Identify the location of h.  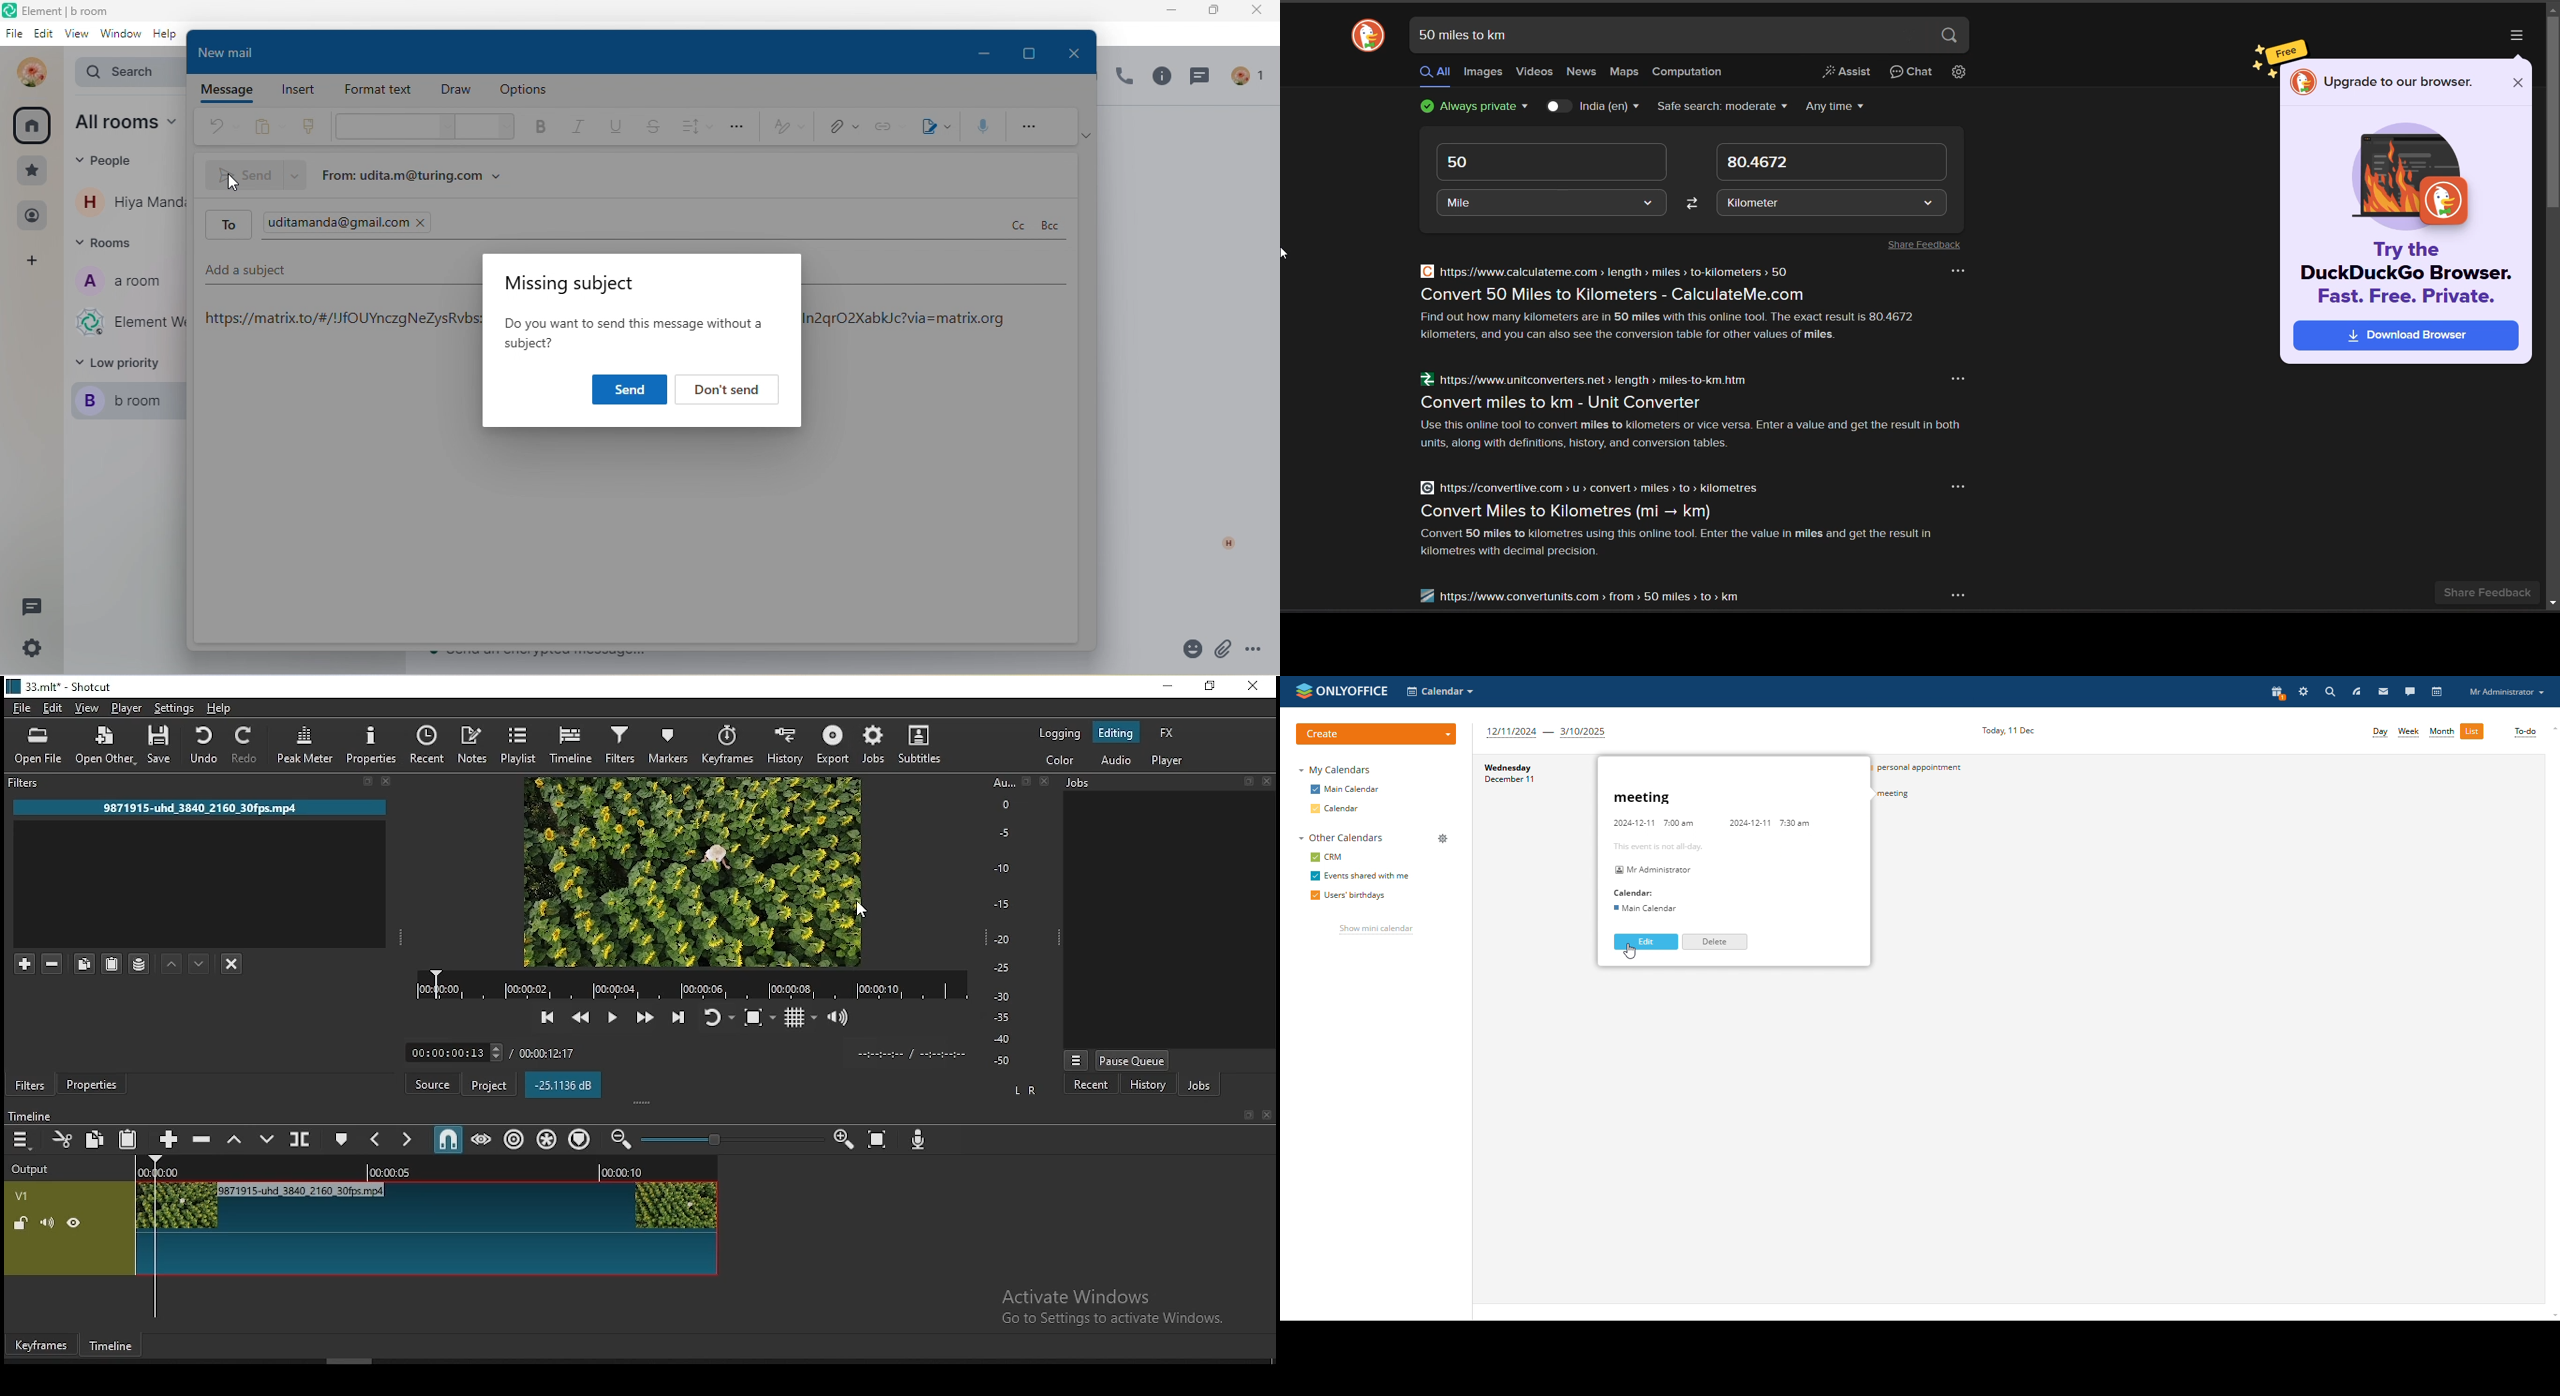
(1223, 543).